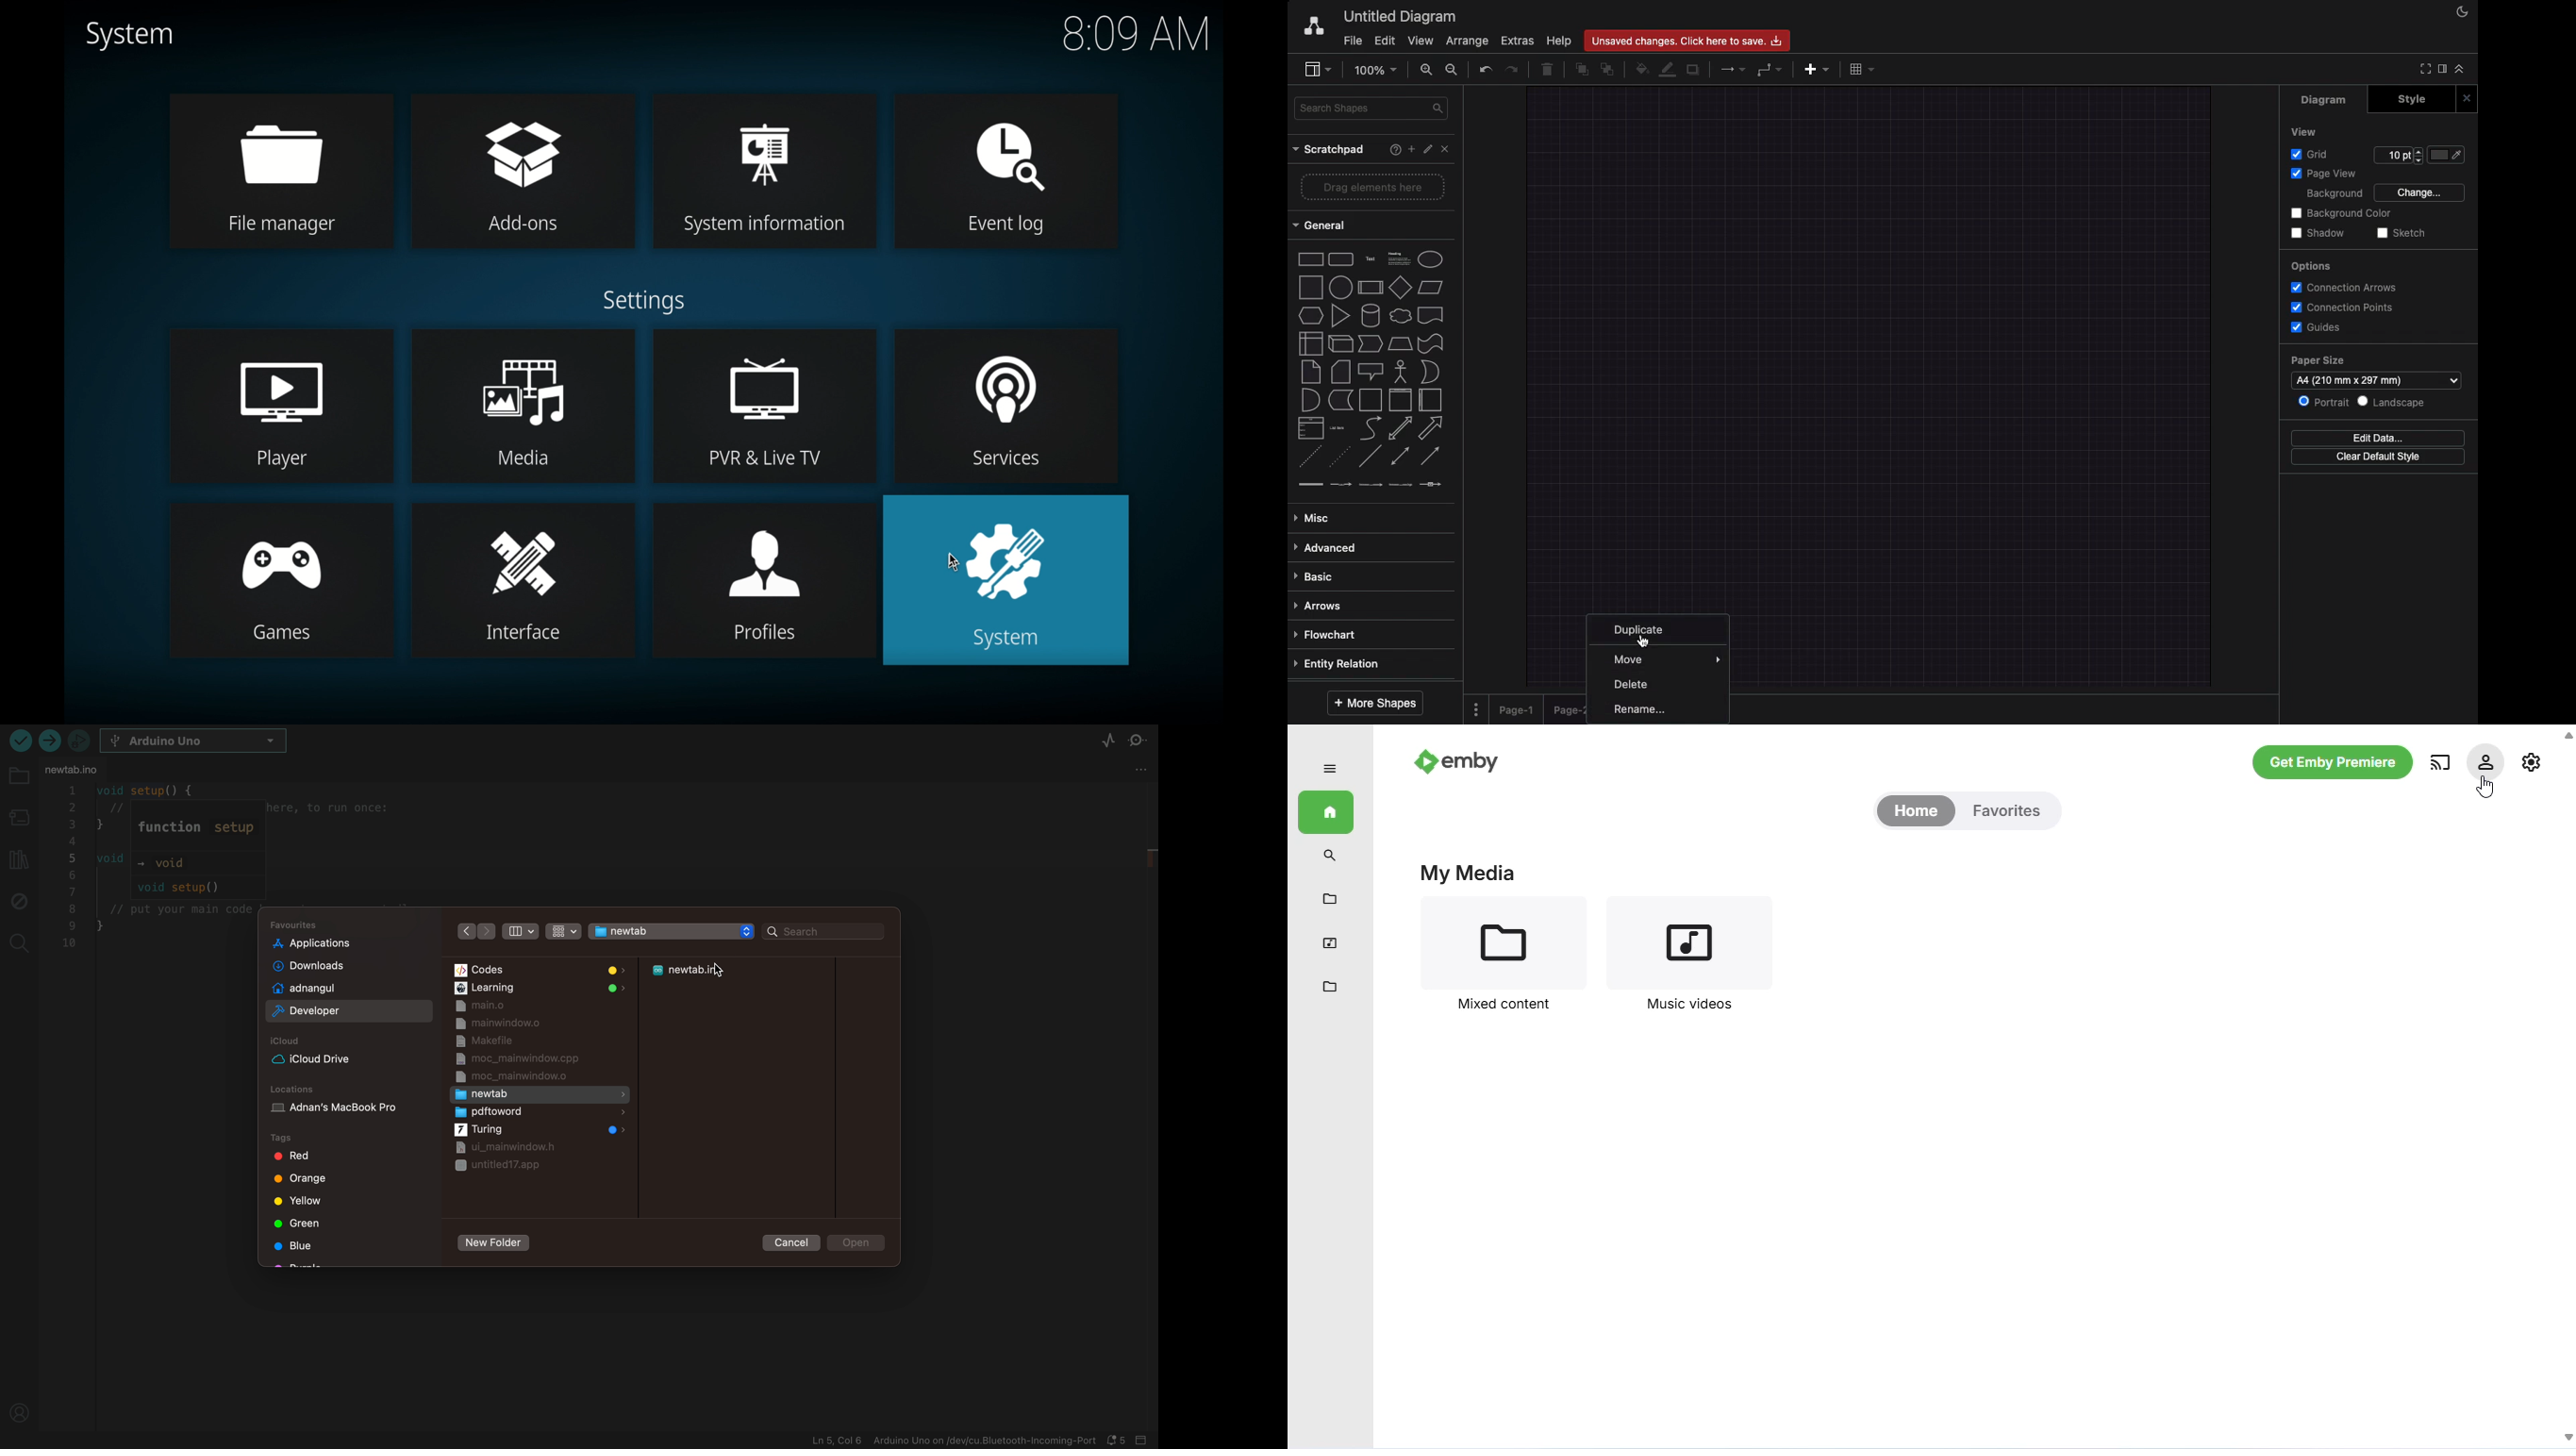 The width and height of the screenshot is (2576, 1456). What do you see at coordinates (332, 966) in the screenshot?
I see `downloads` at bounding box center [332, 966].